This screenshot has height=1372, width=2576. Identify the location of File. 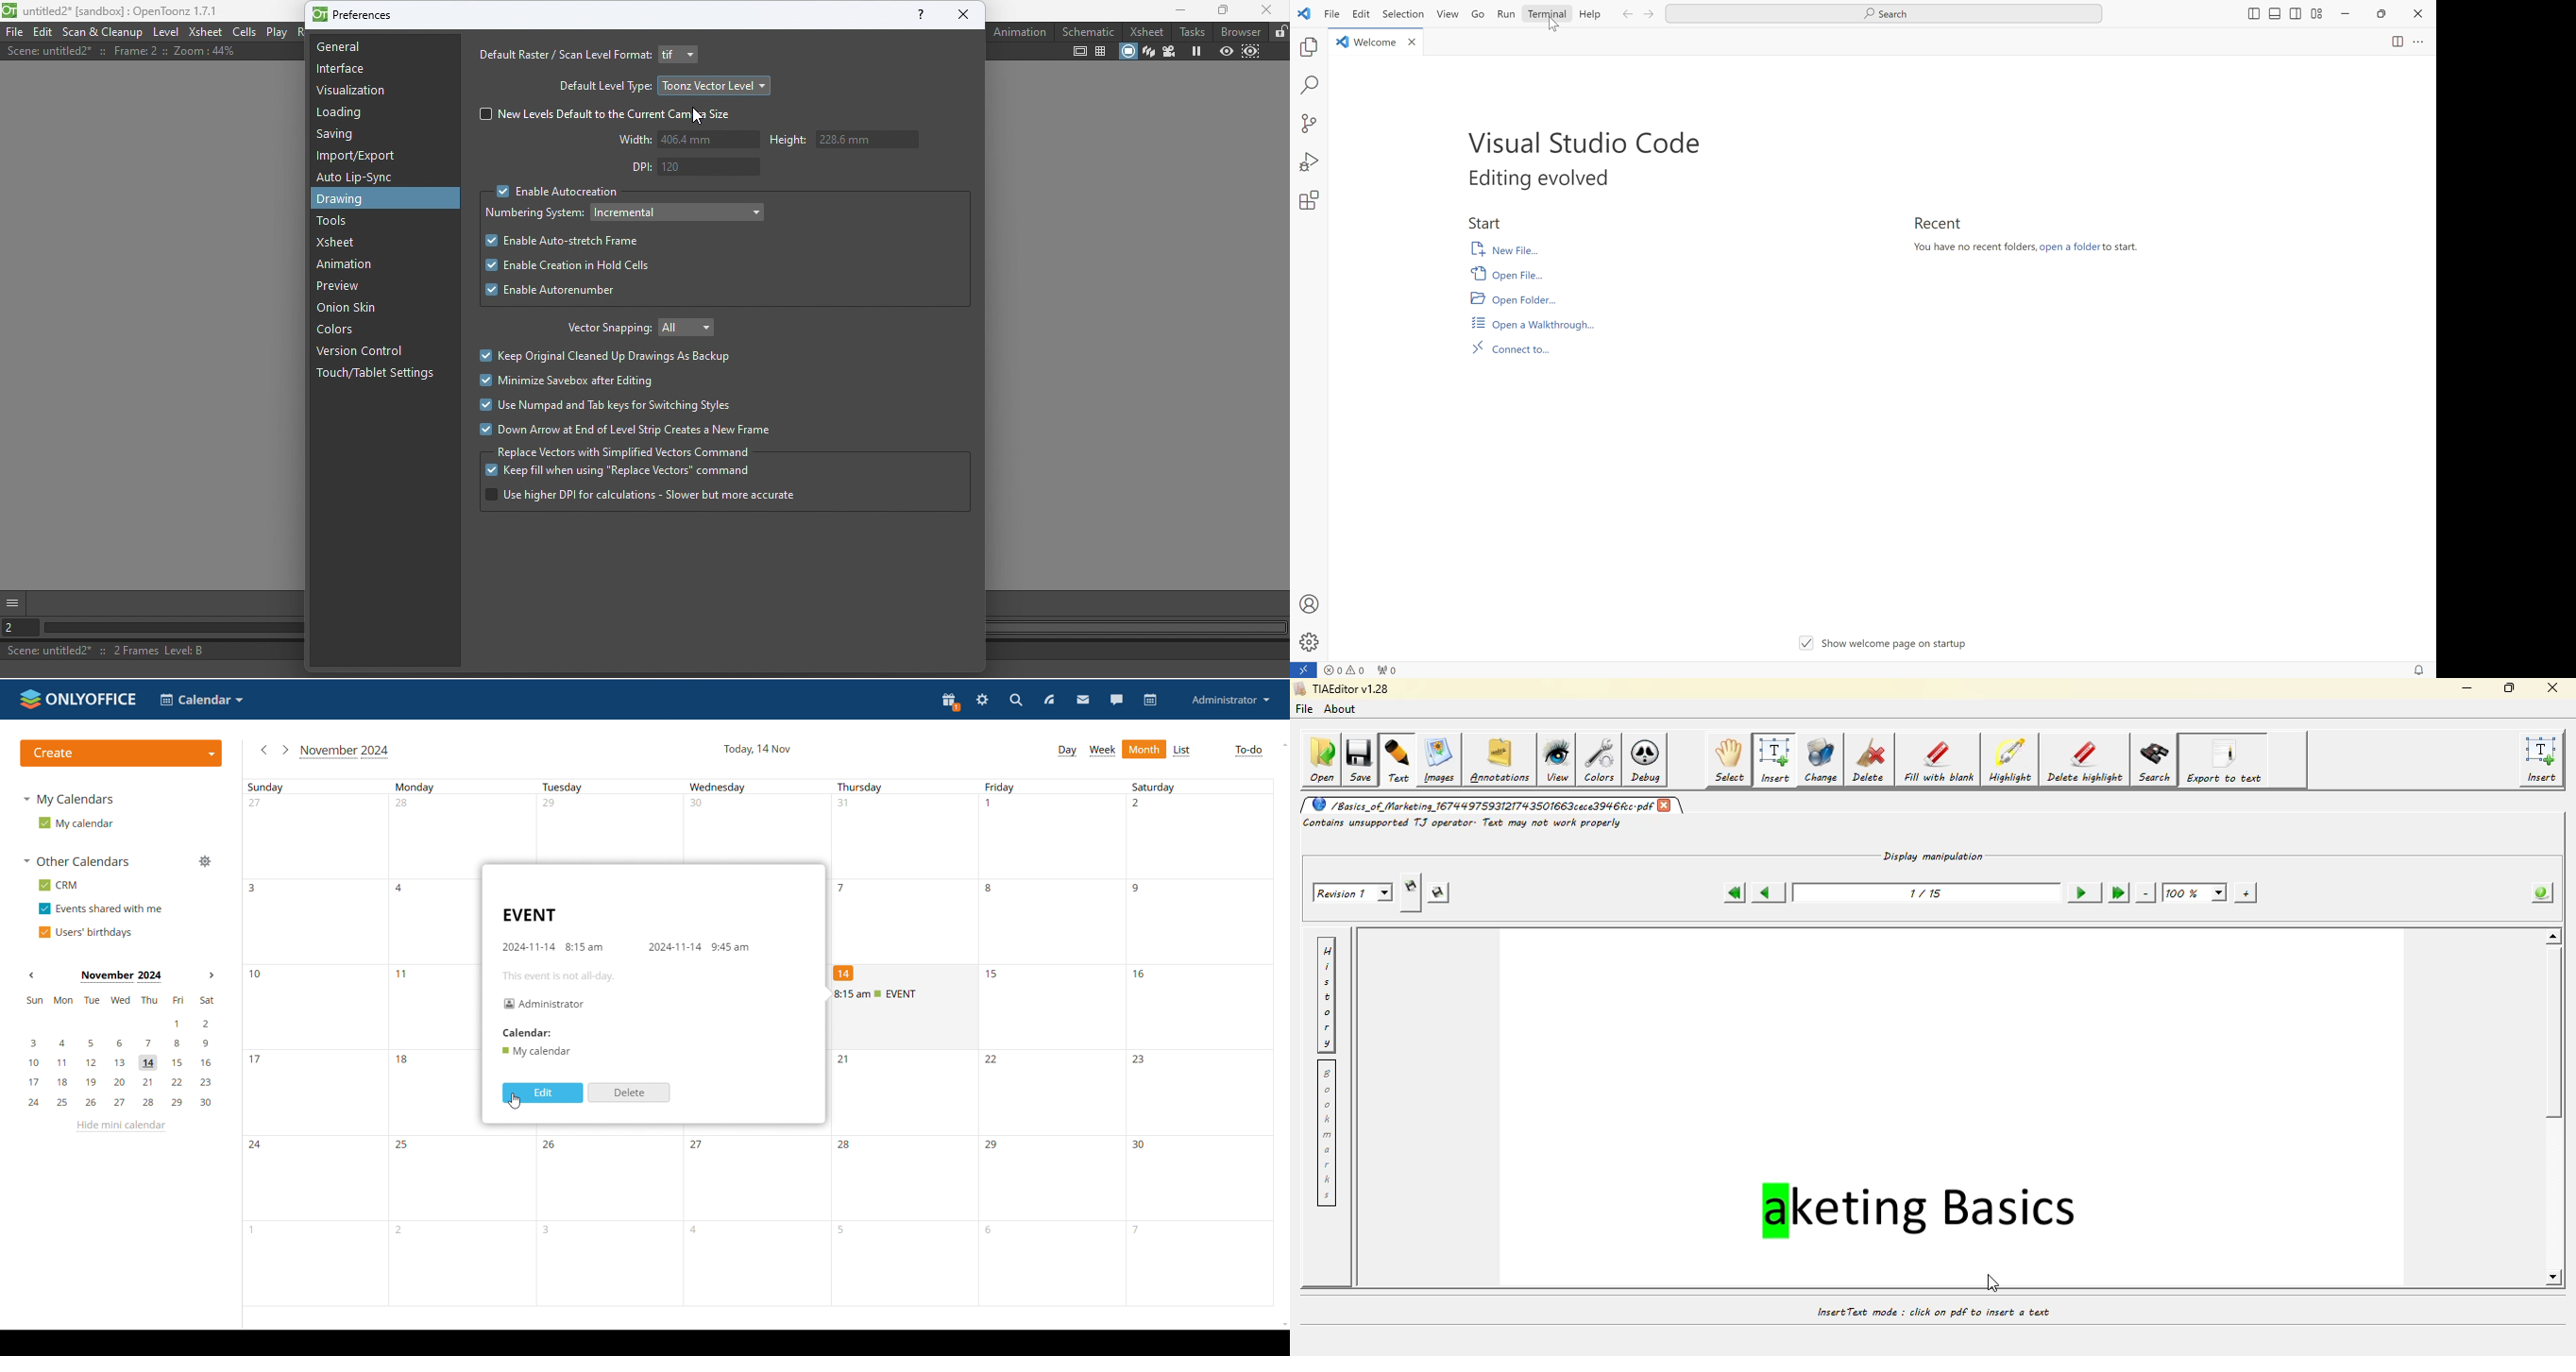
(14, 31).